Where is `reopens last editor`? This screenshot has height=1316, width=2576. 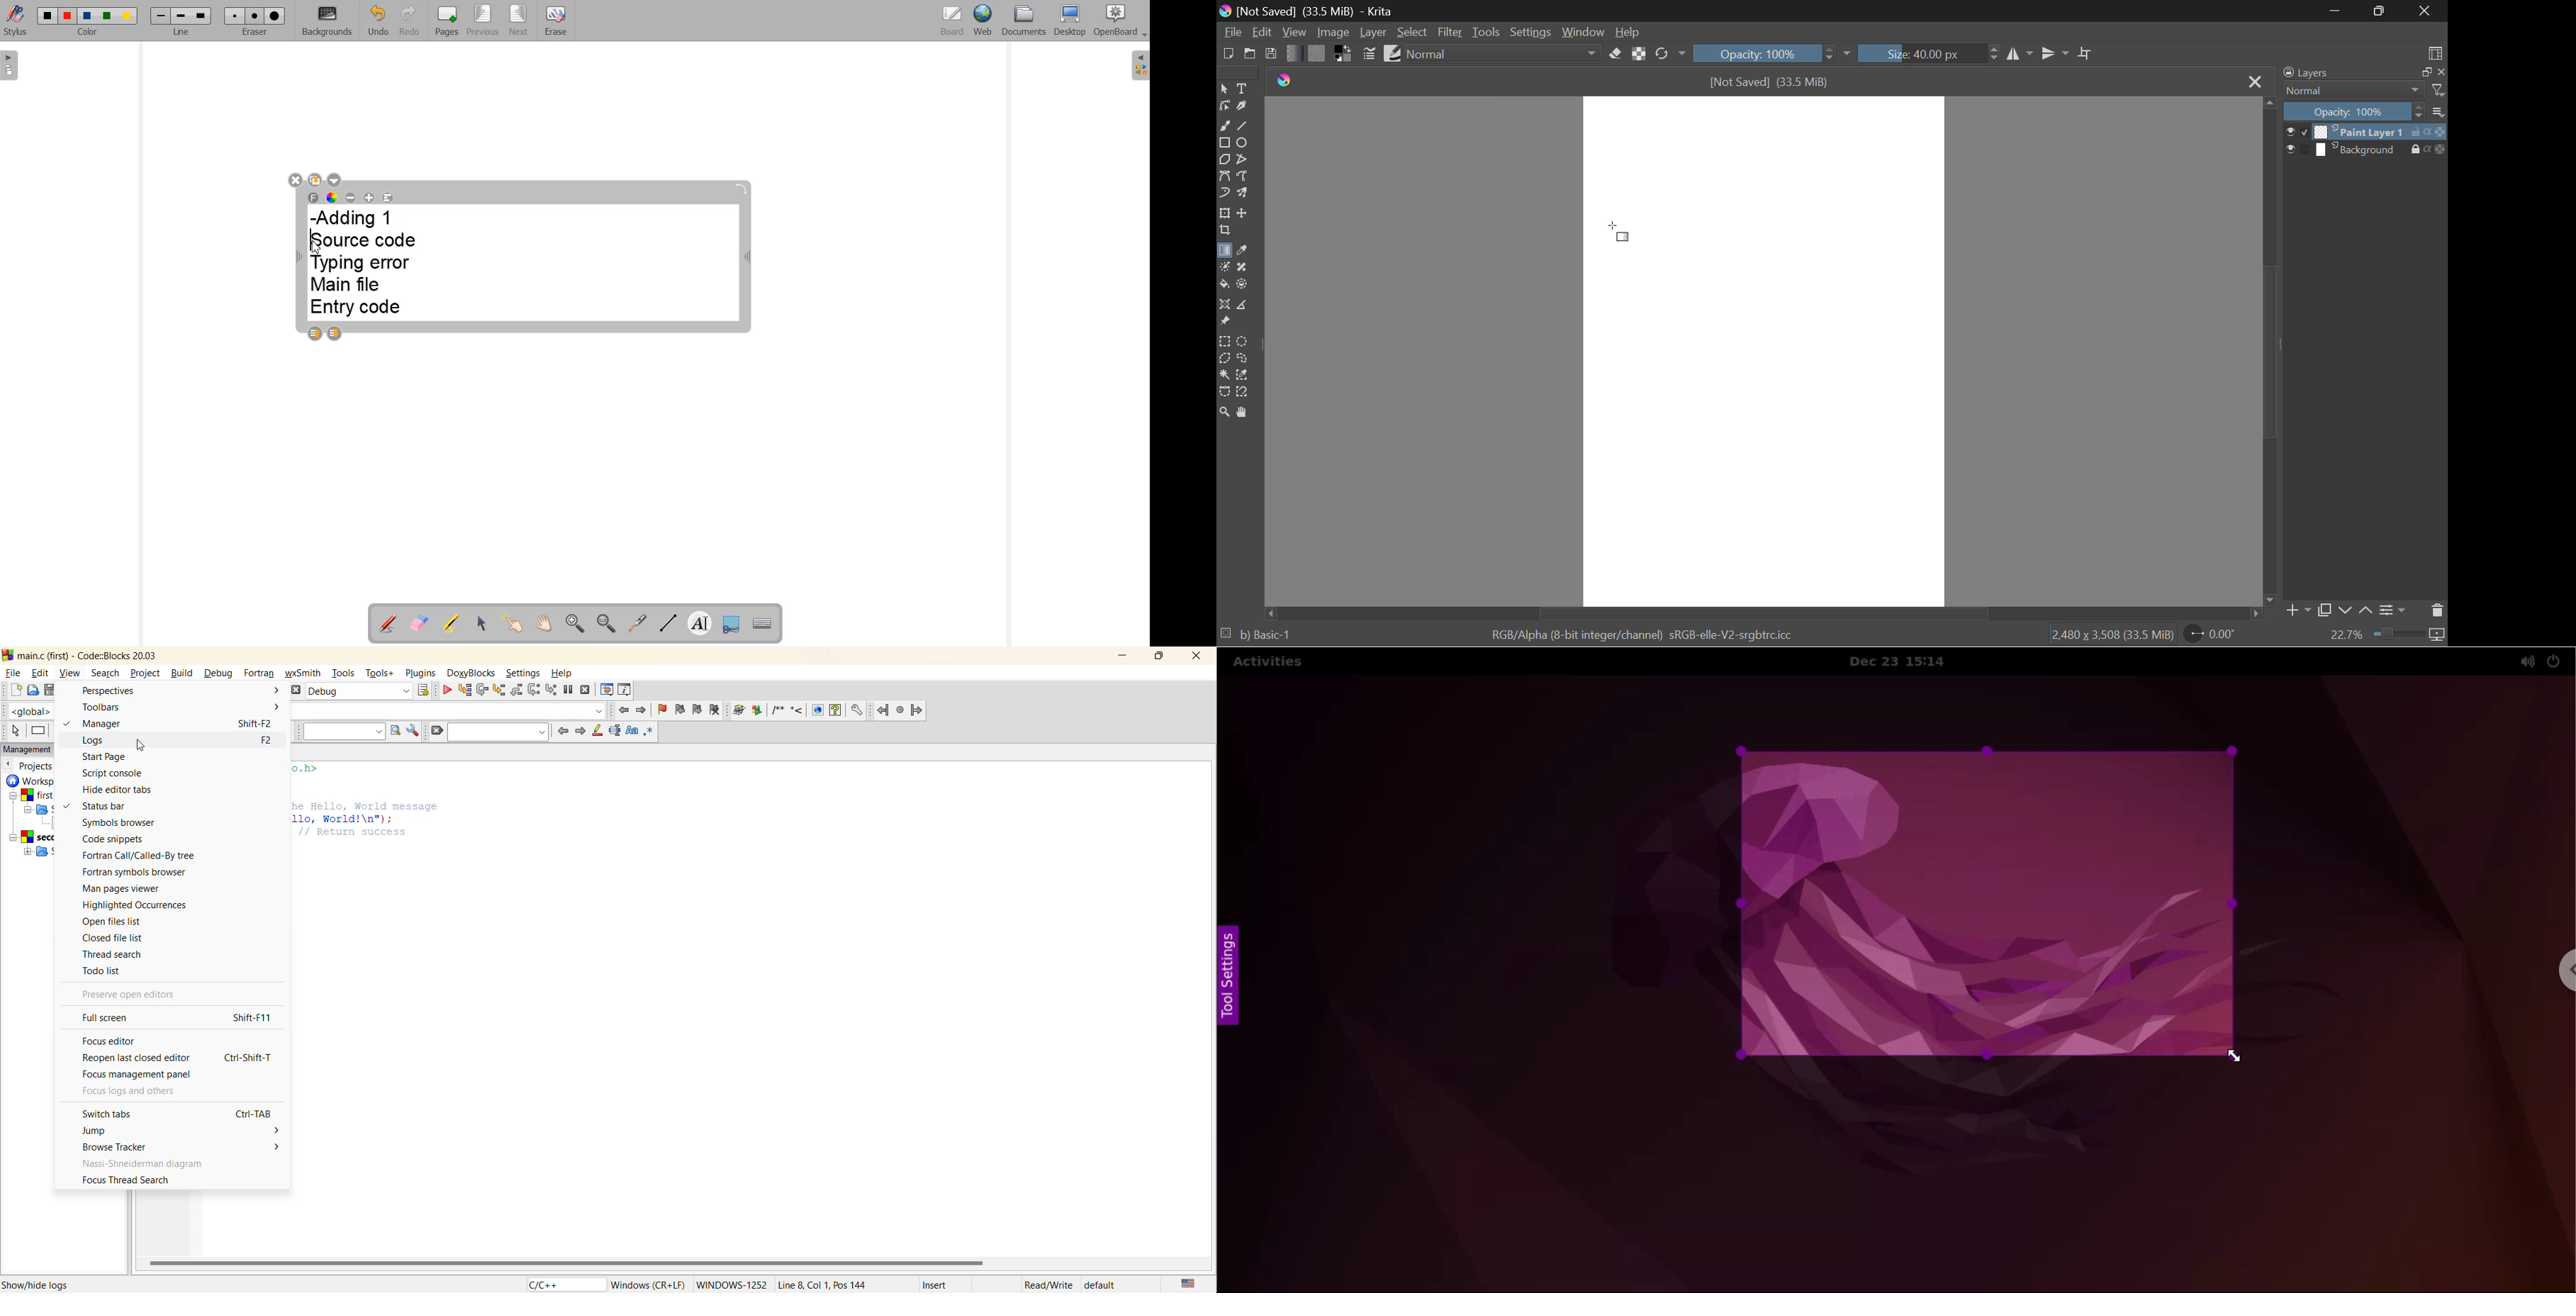
reopens last editor is located at coordinates (138, 1057).